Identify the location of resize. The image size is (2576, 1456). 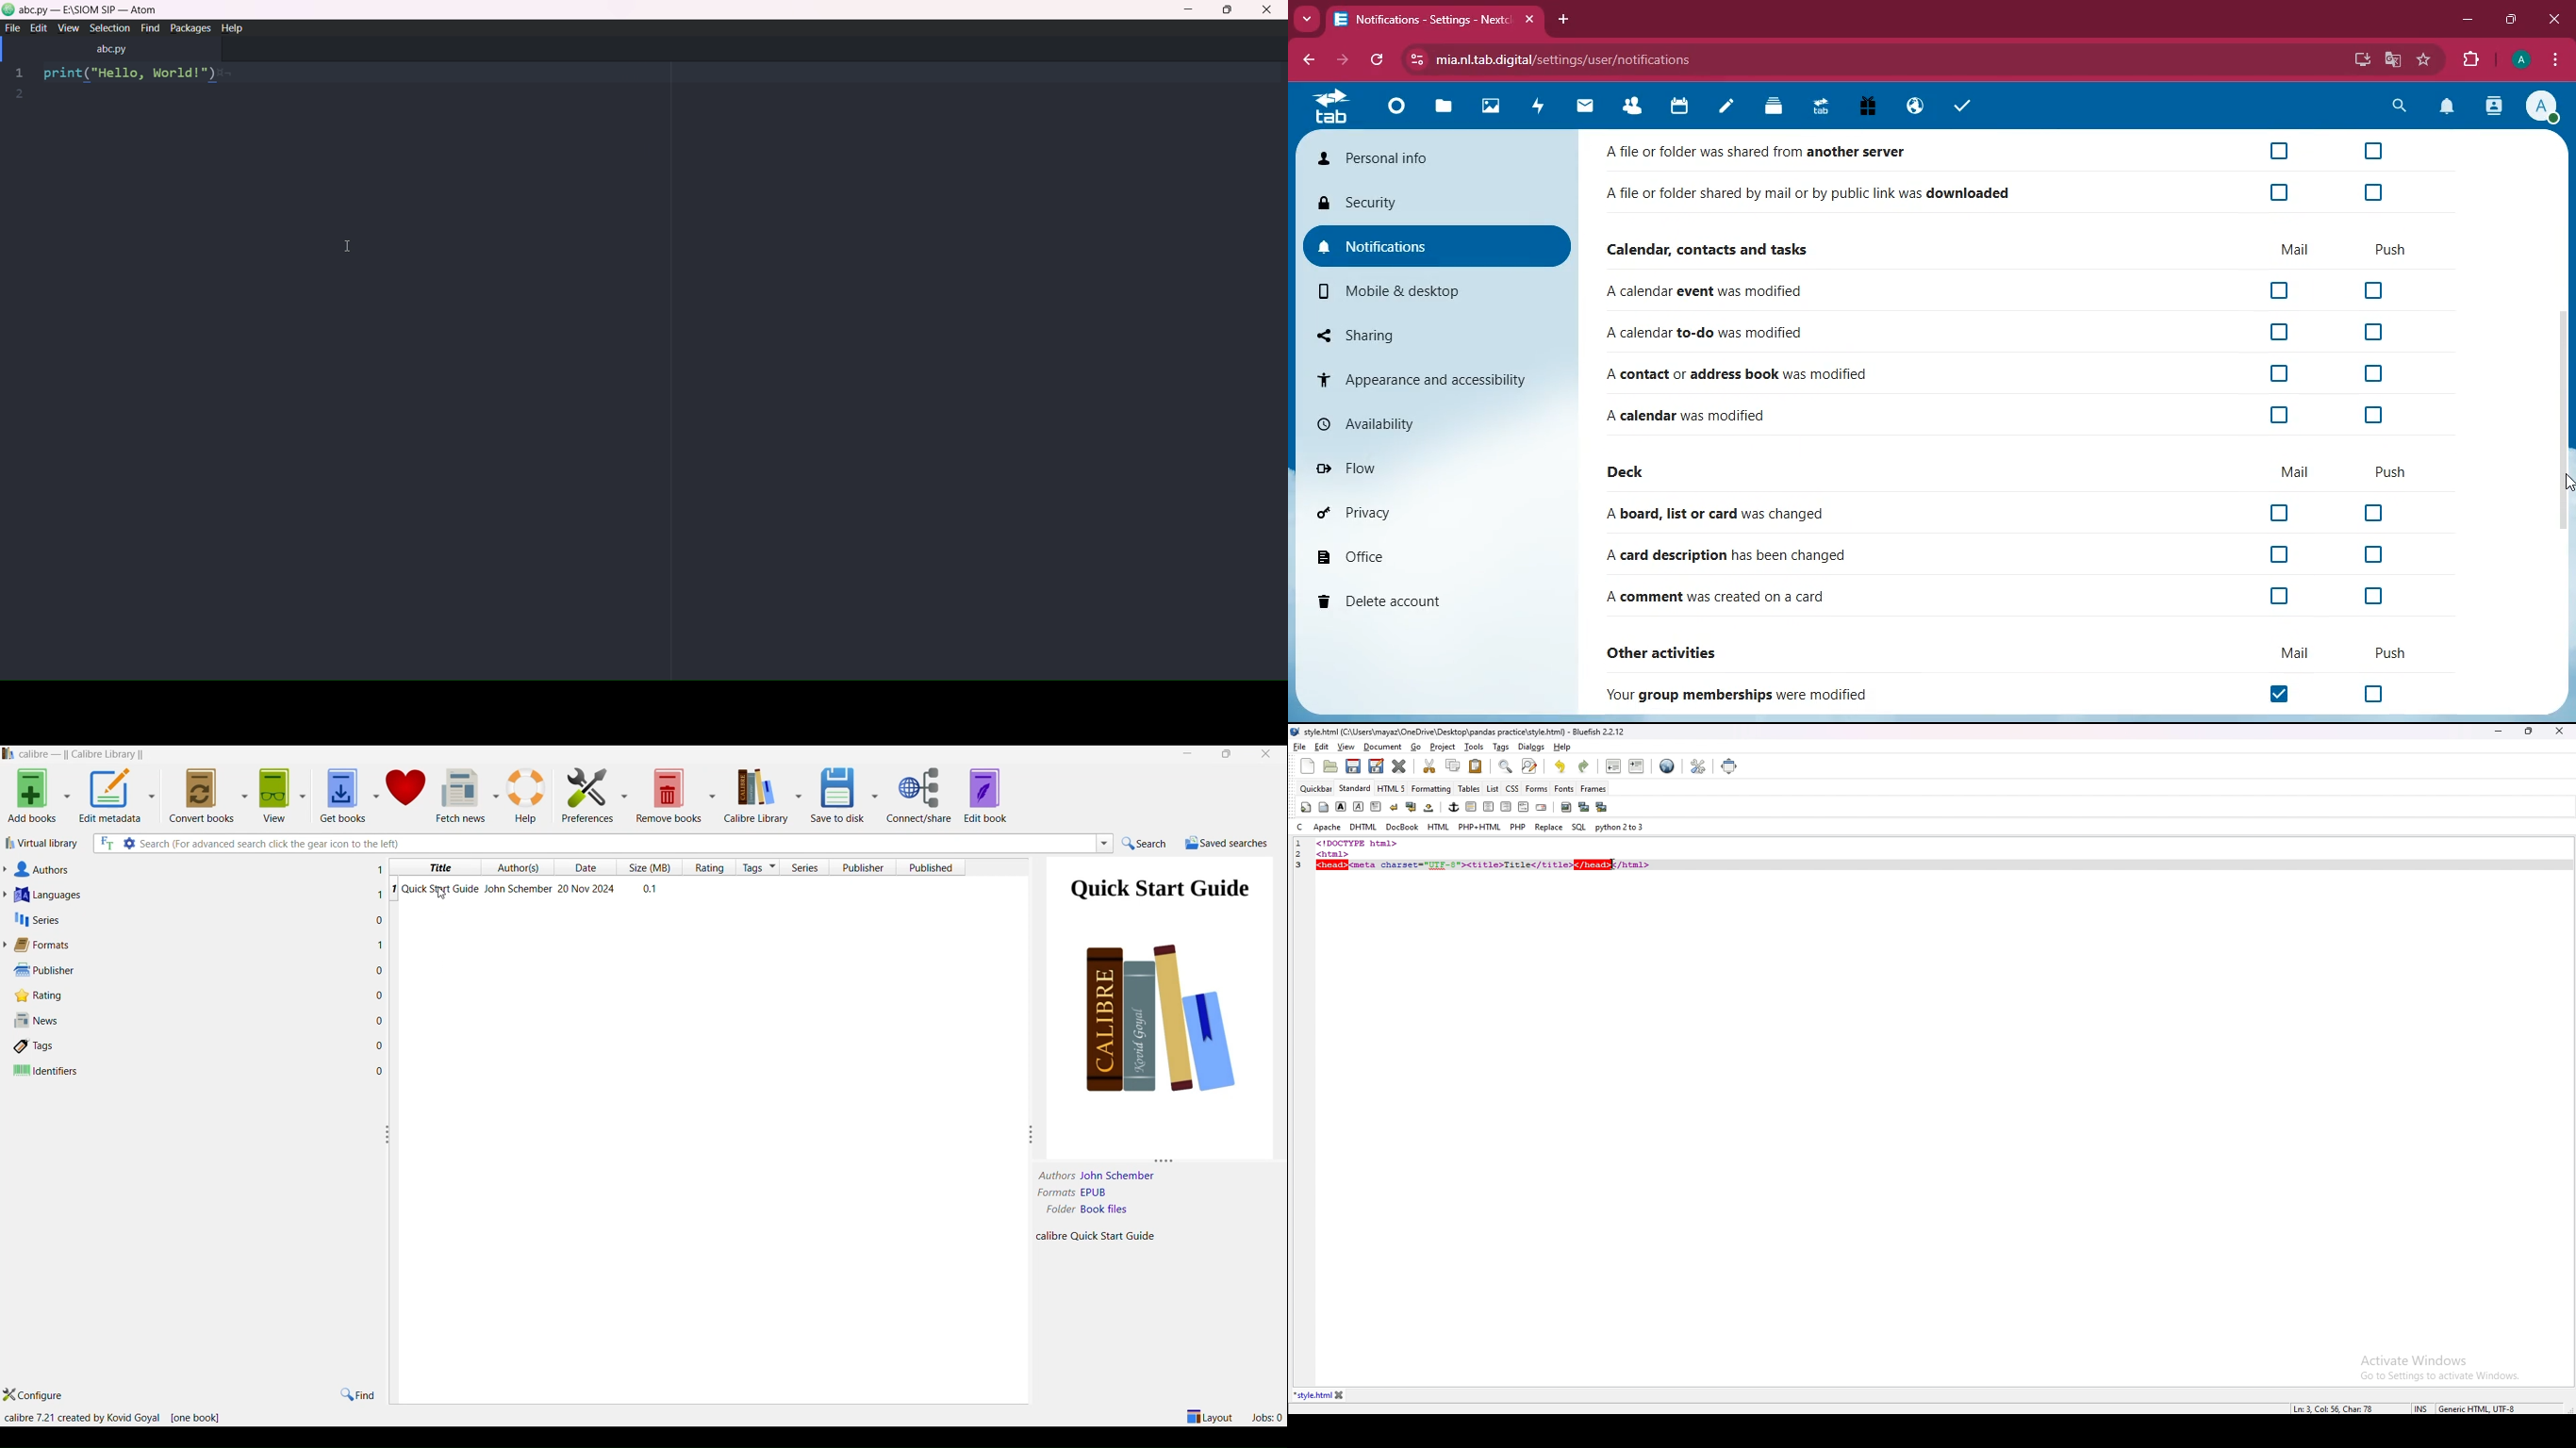
(2528, 731).